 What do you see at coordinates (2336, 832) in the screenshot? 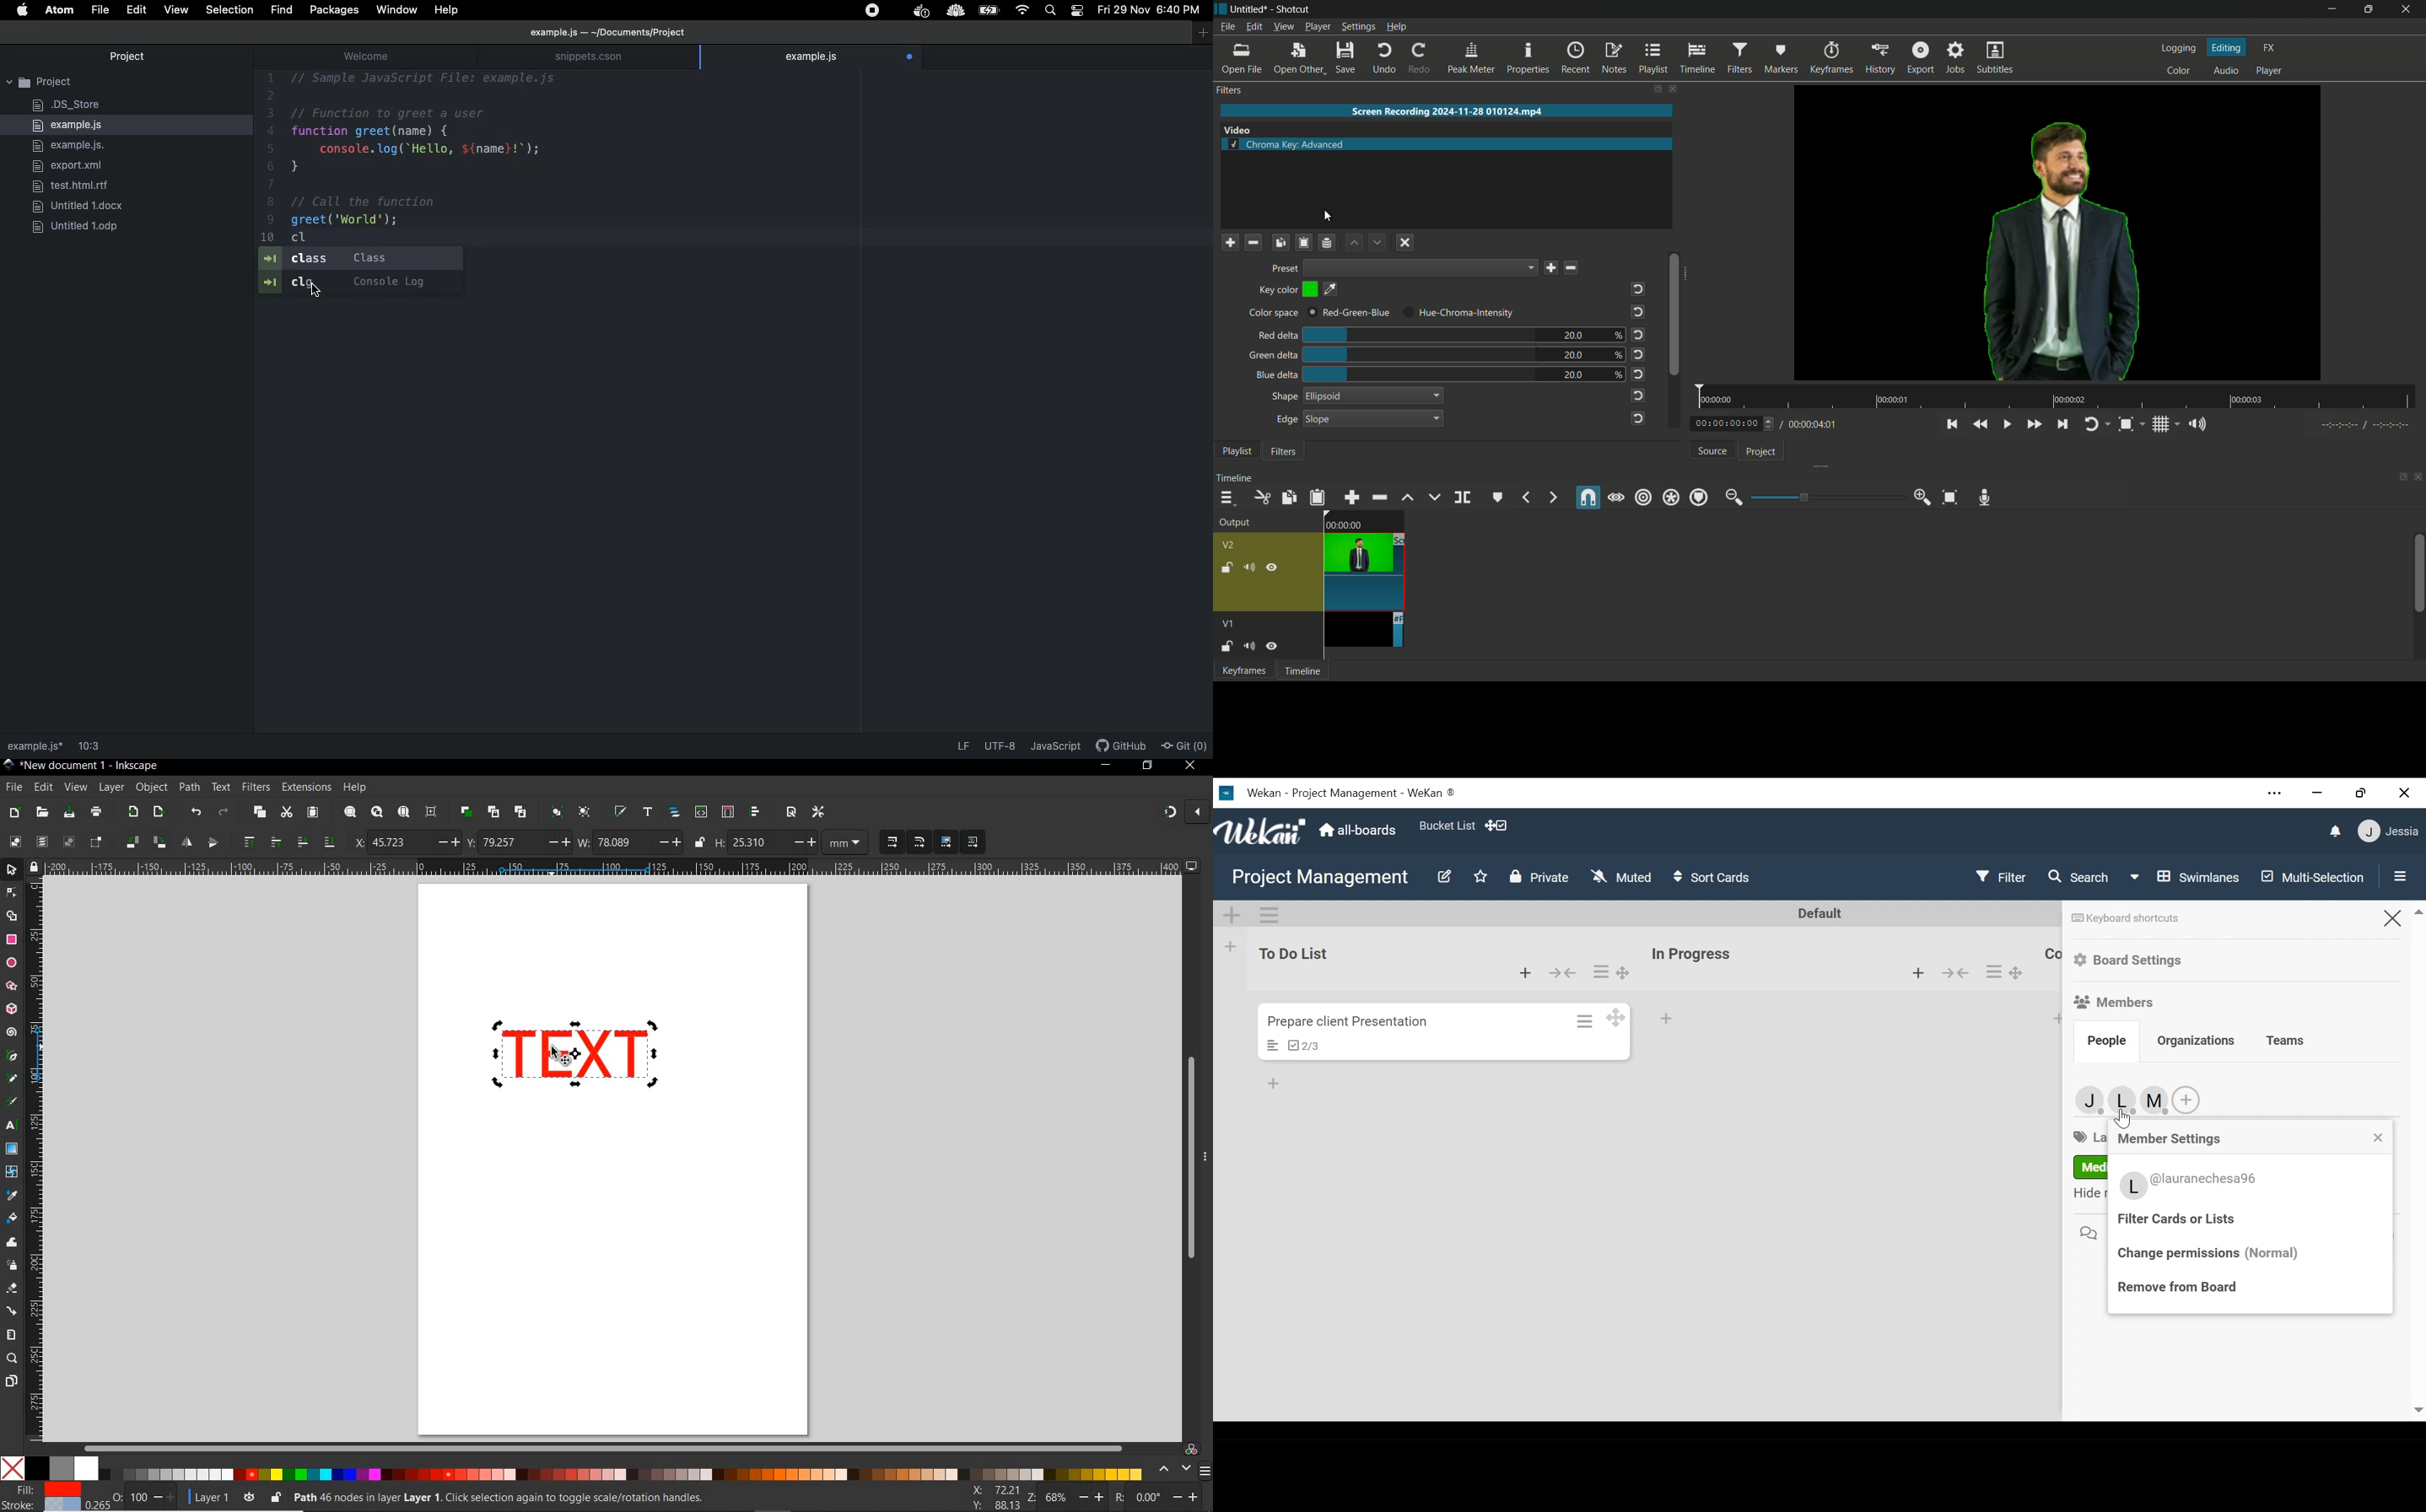
I see `notification` at bounding box center [2336, 832].